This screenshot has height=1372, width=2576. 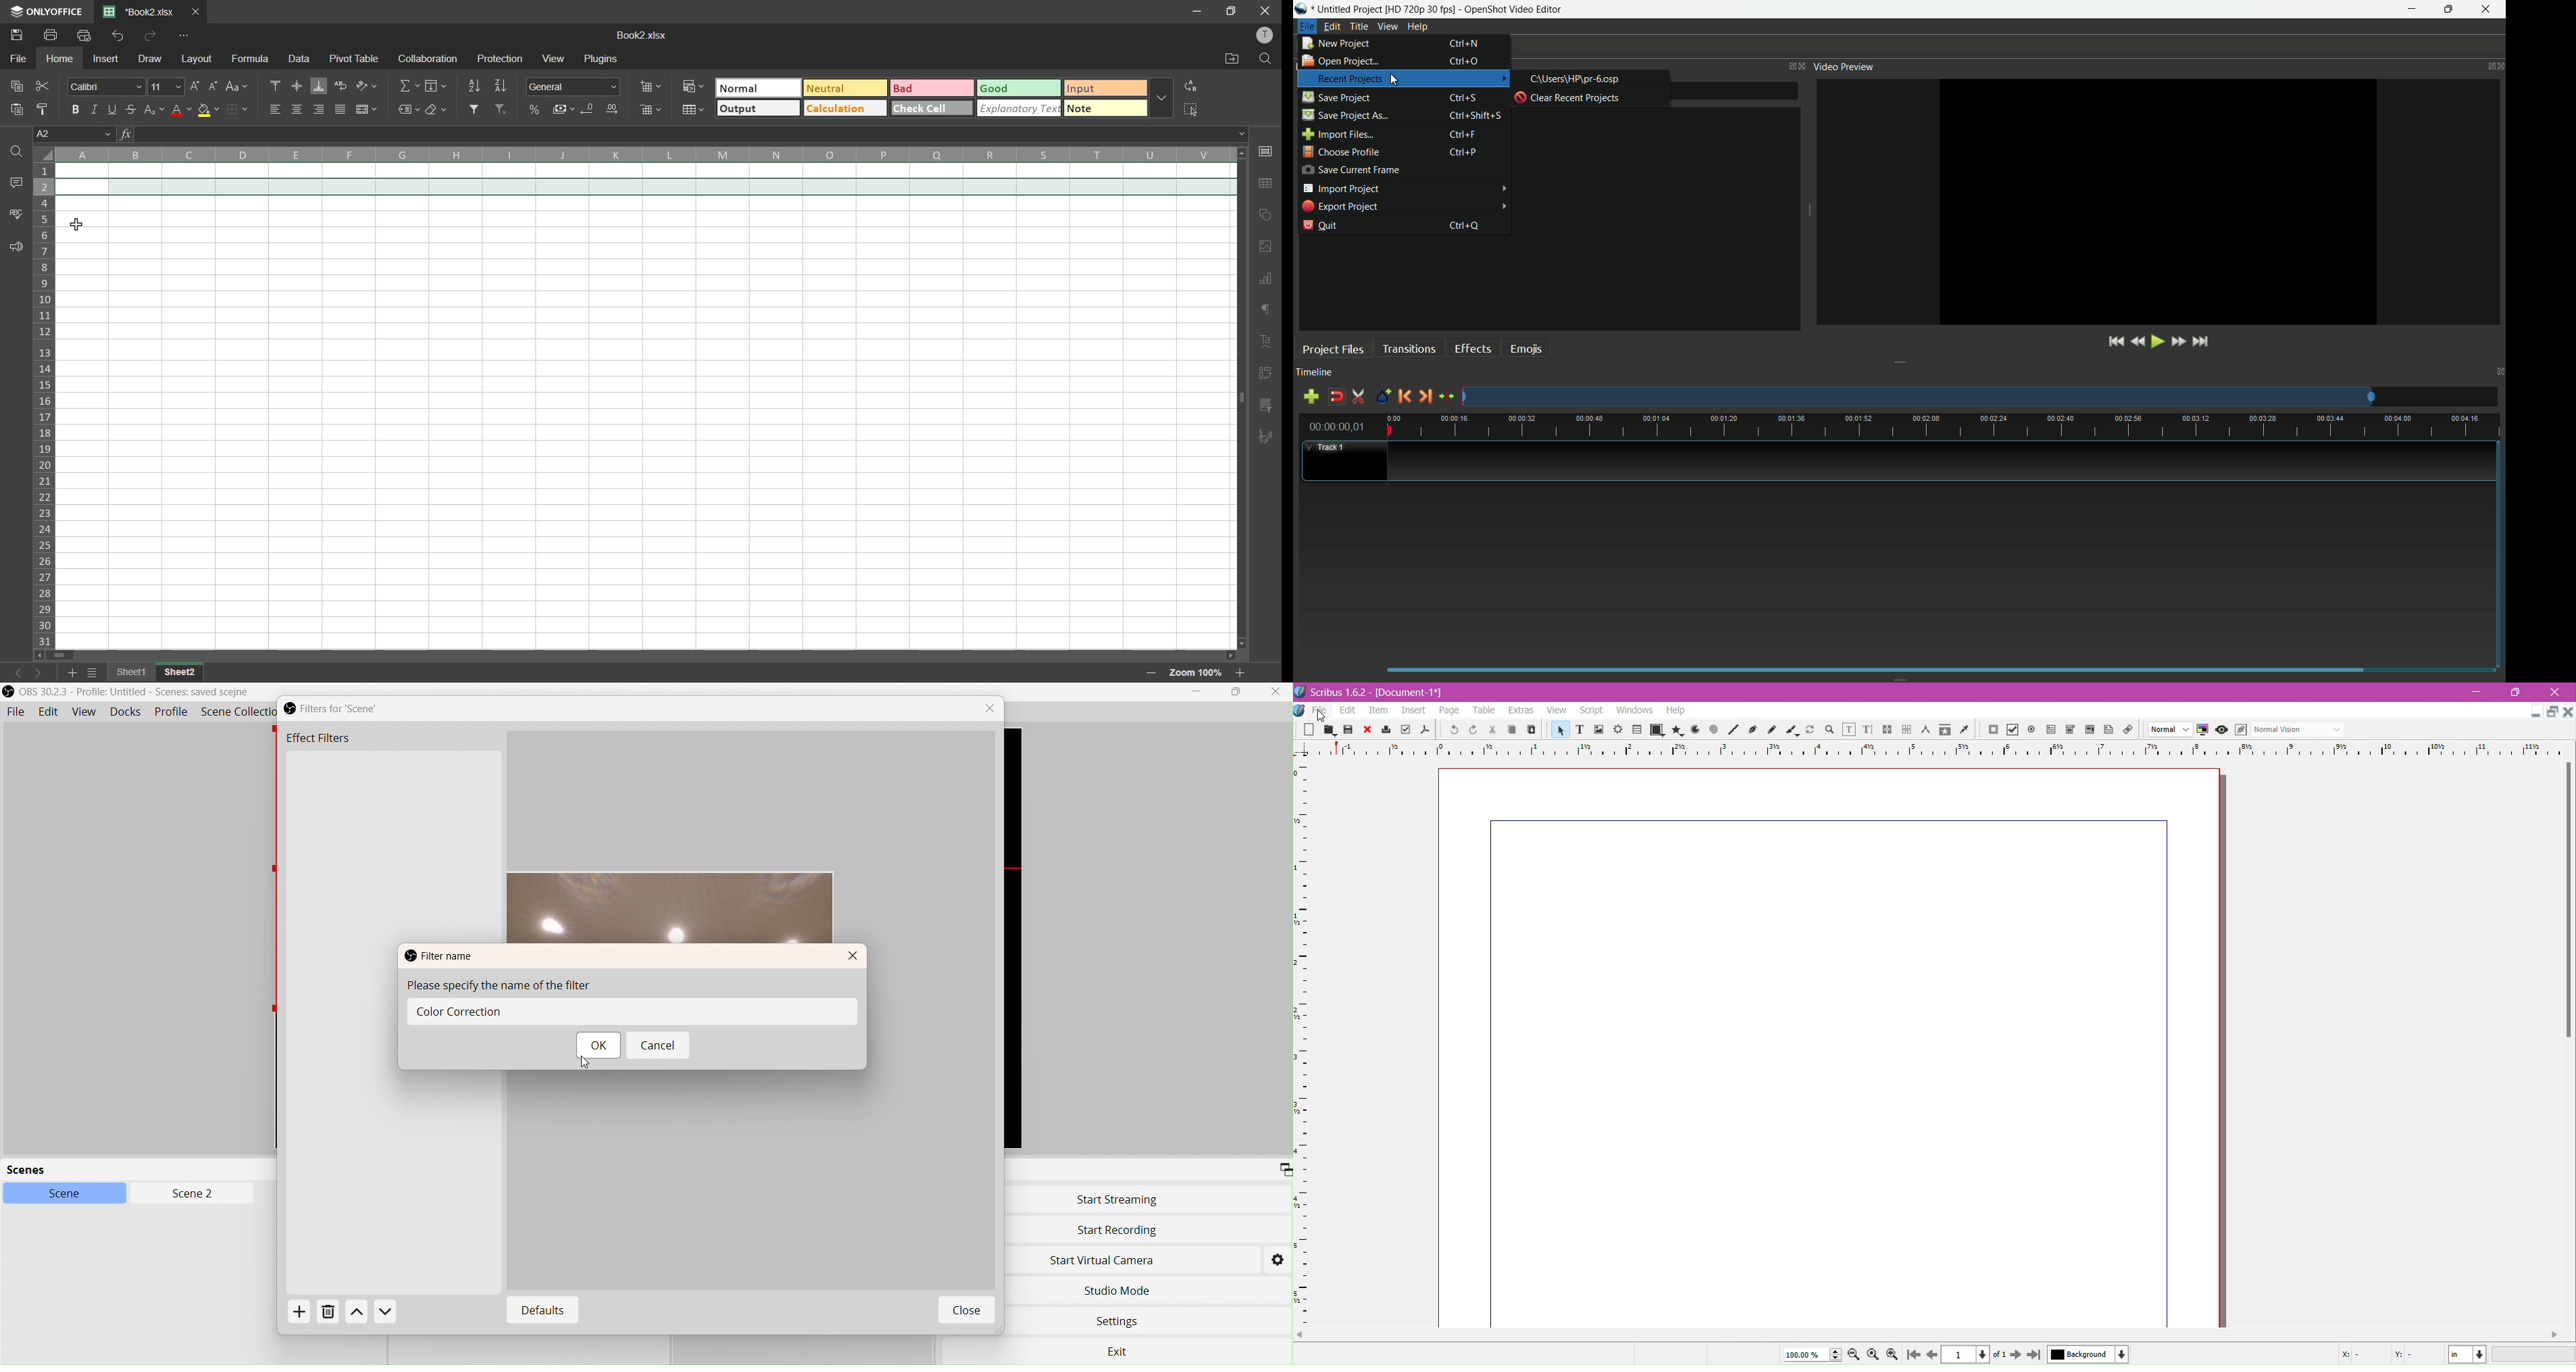 What do you see at coordinates (318, 740) in the screenshot?
I see `Effect Filters` at bounding box center [318, 740].